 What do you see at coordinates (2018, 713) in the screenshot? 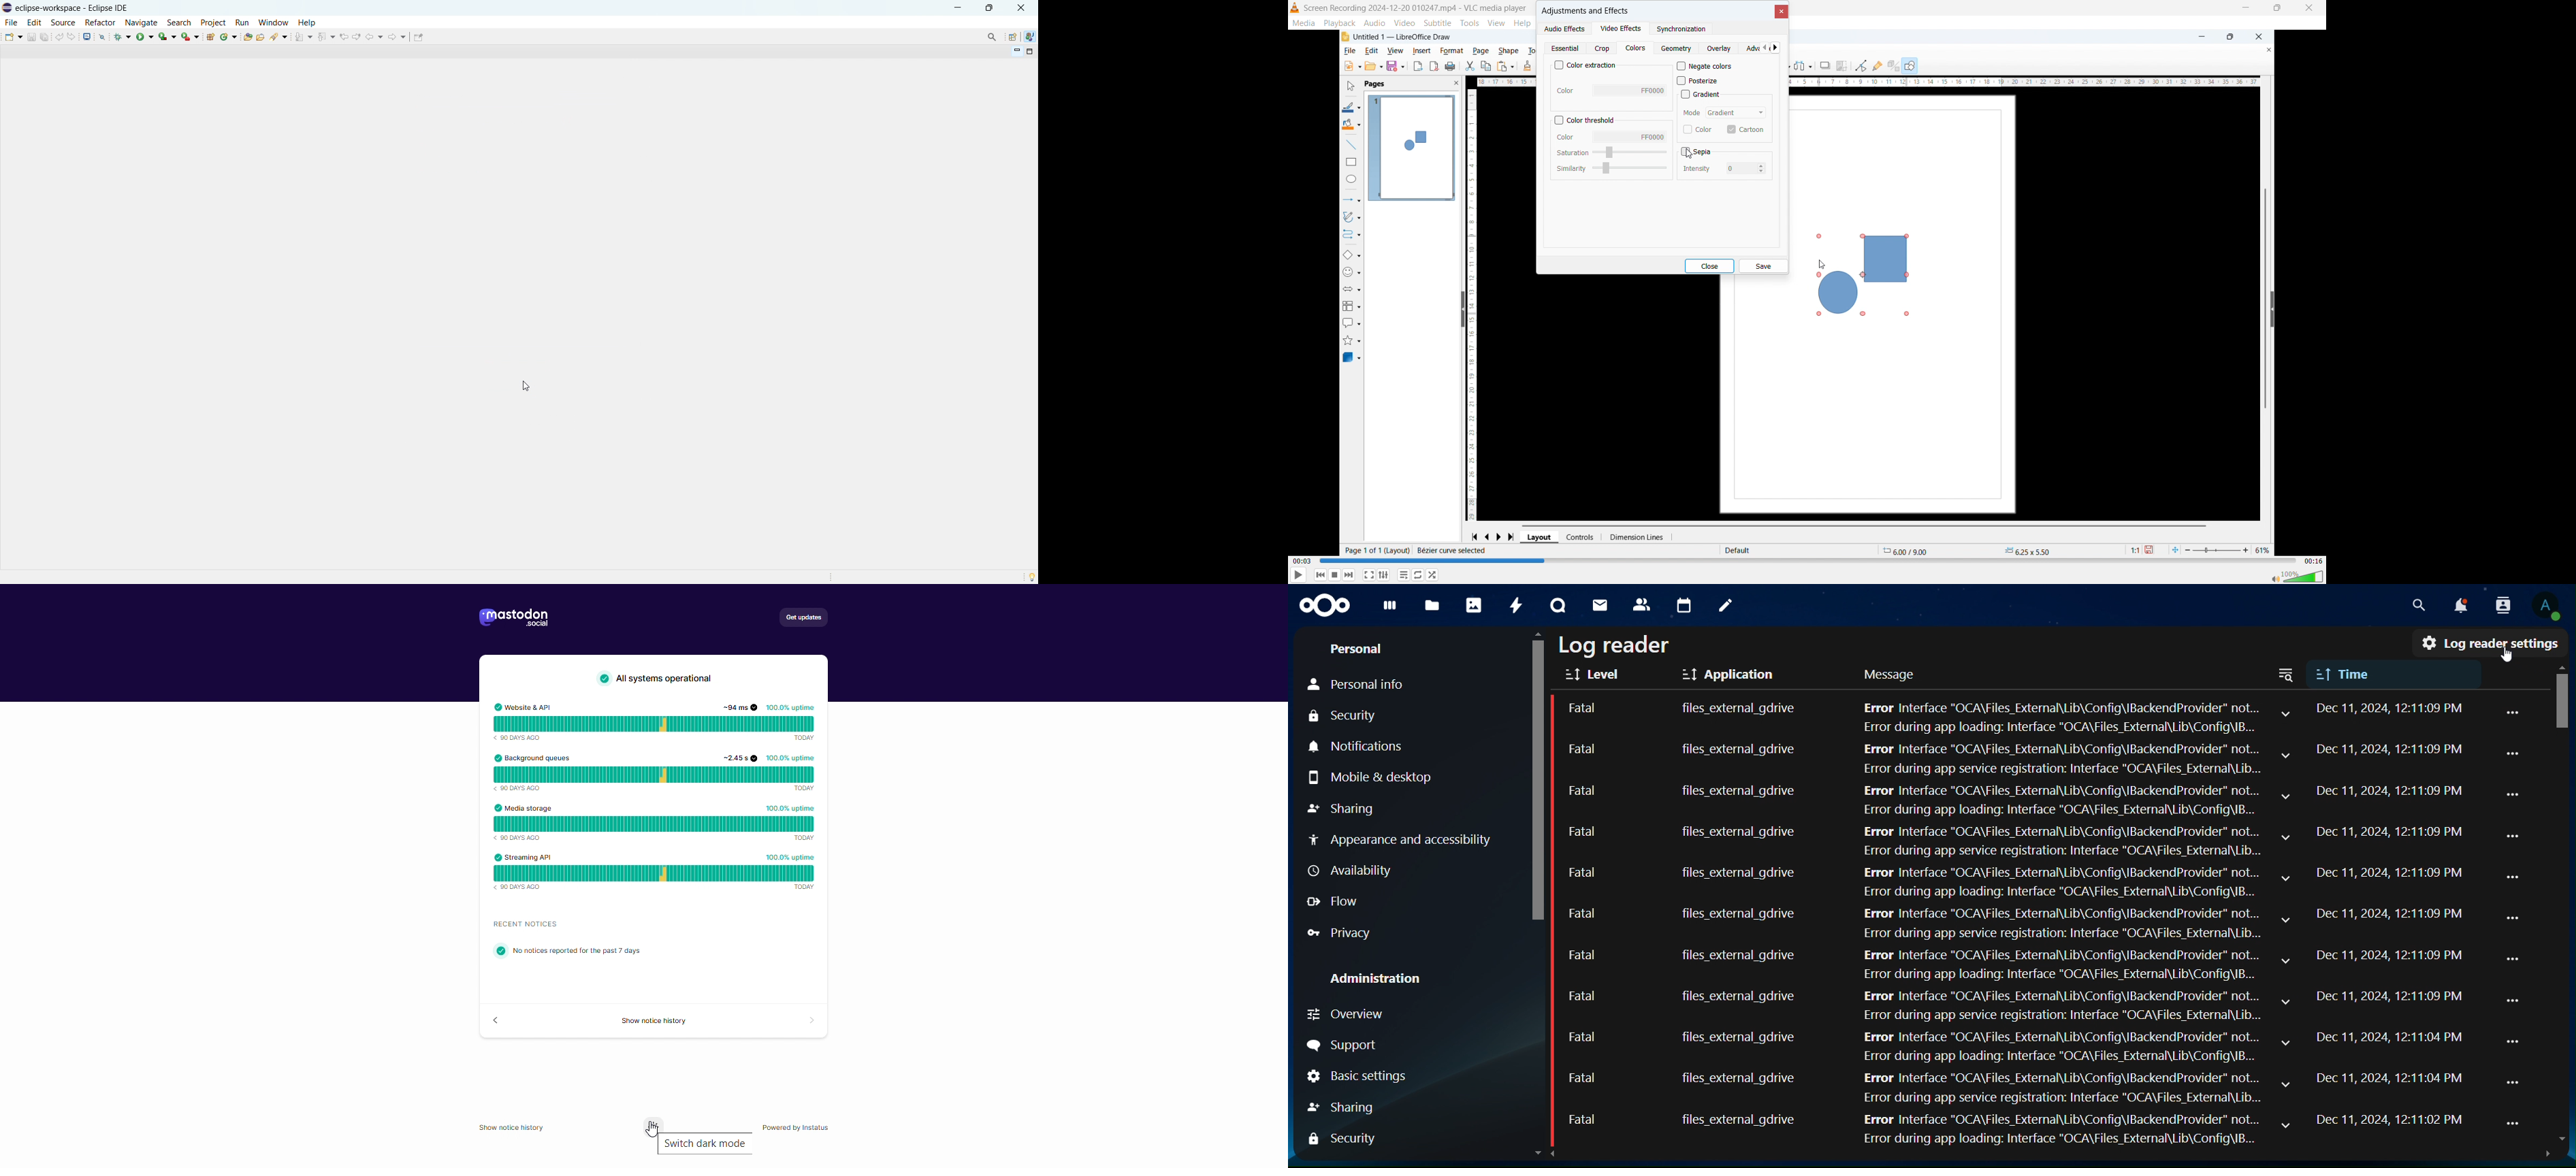
I see `information about log level, application, it's message and time details` at bounding box center [2018, 713].